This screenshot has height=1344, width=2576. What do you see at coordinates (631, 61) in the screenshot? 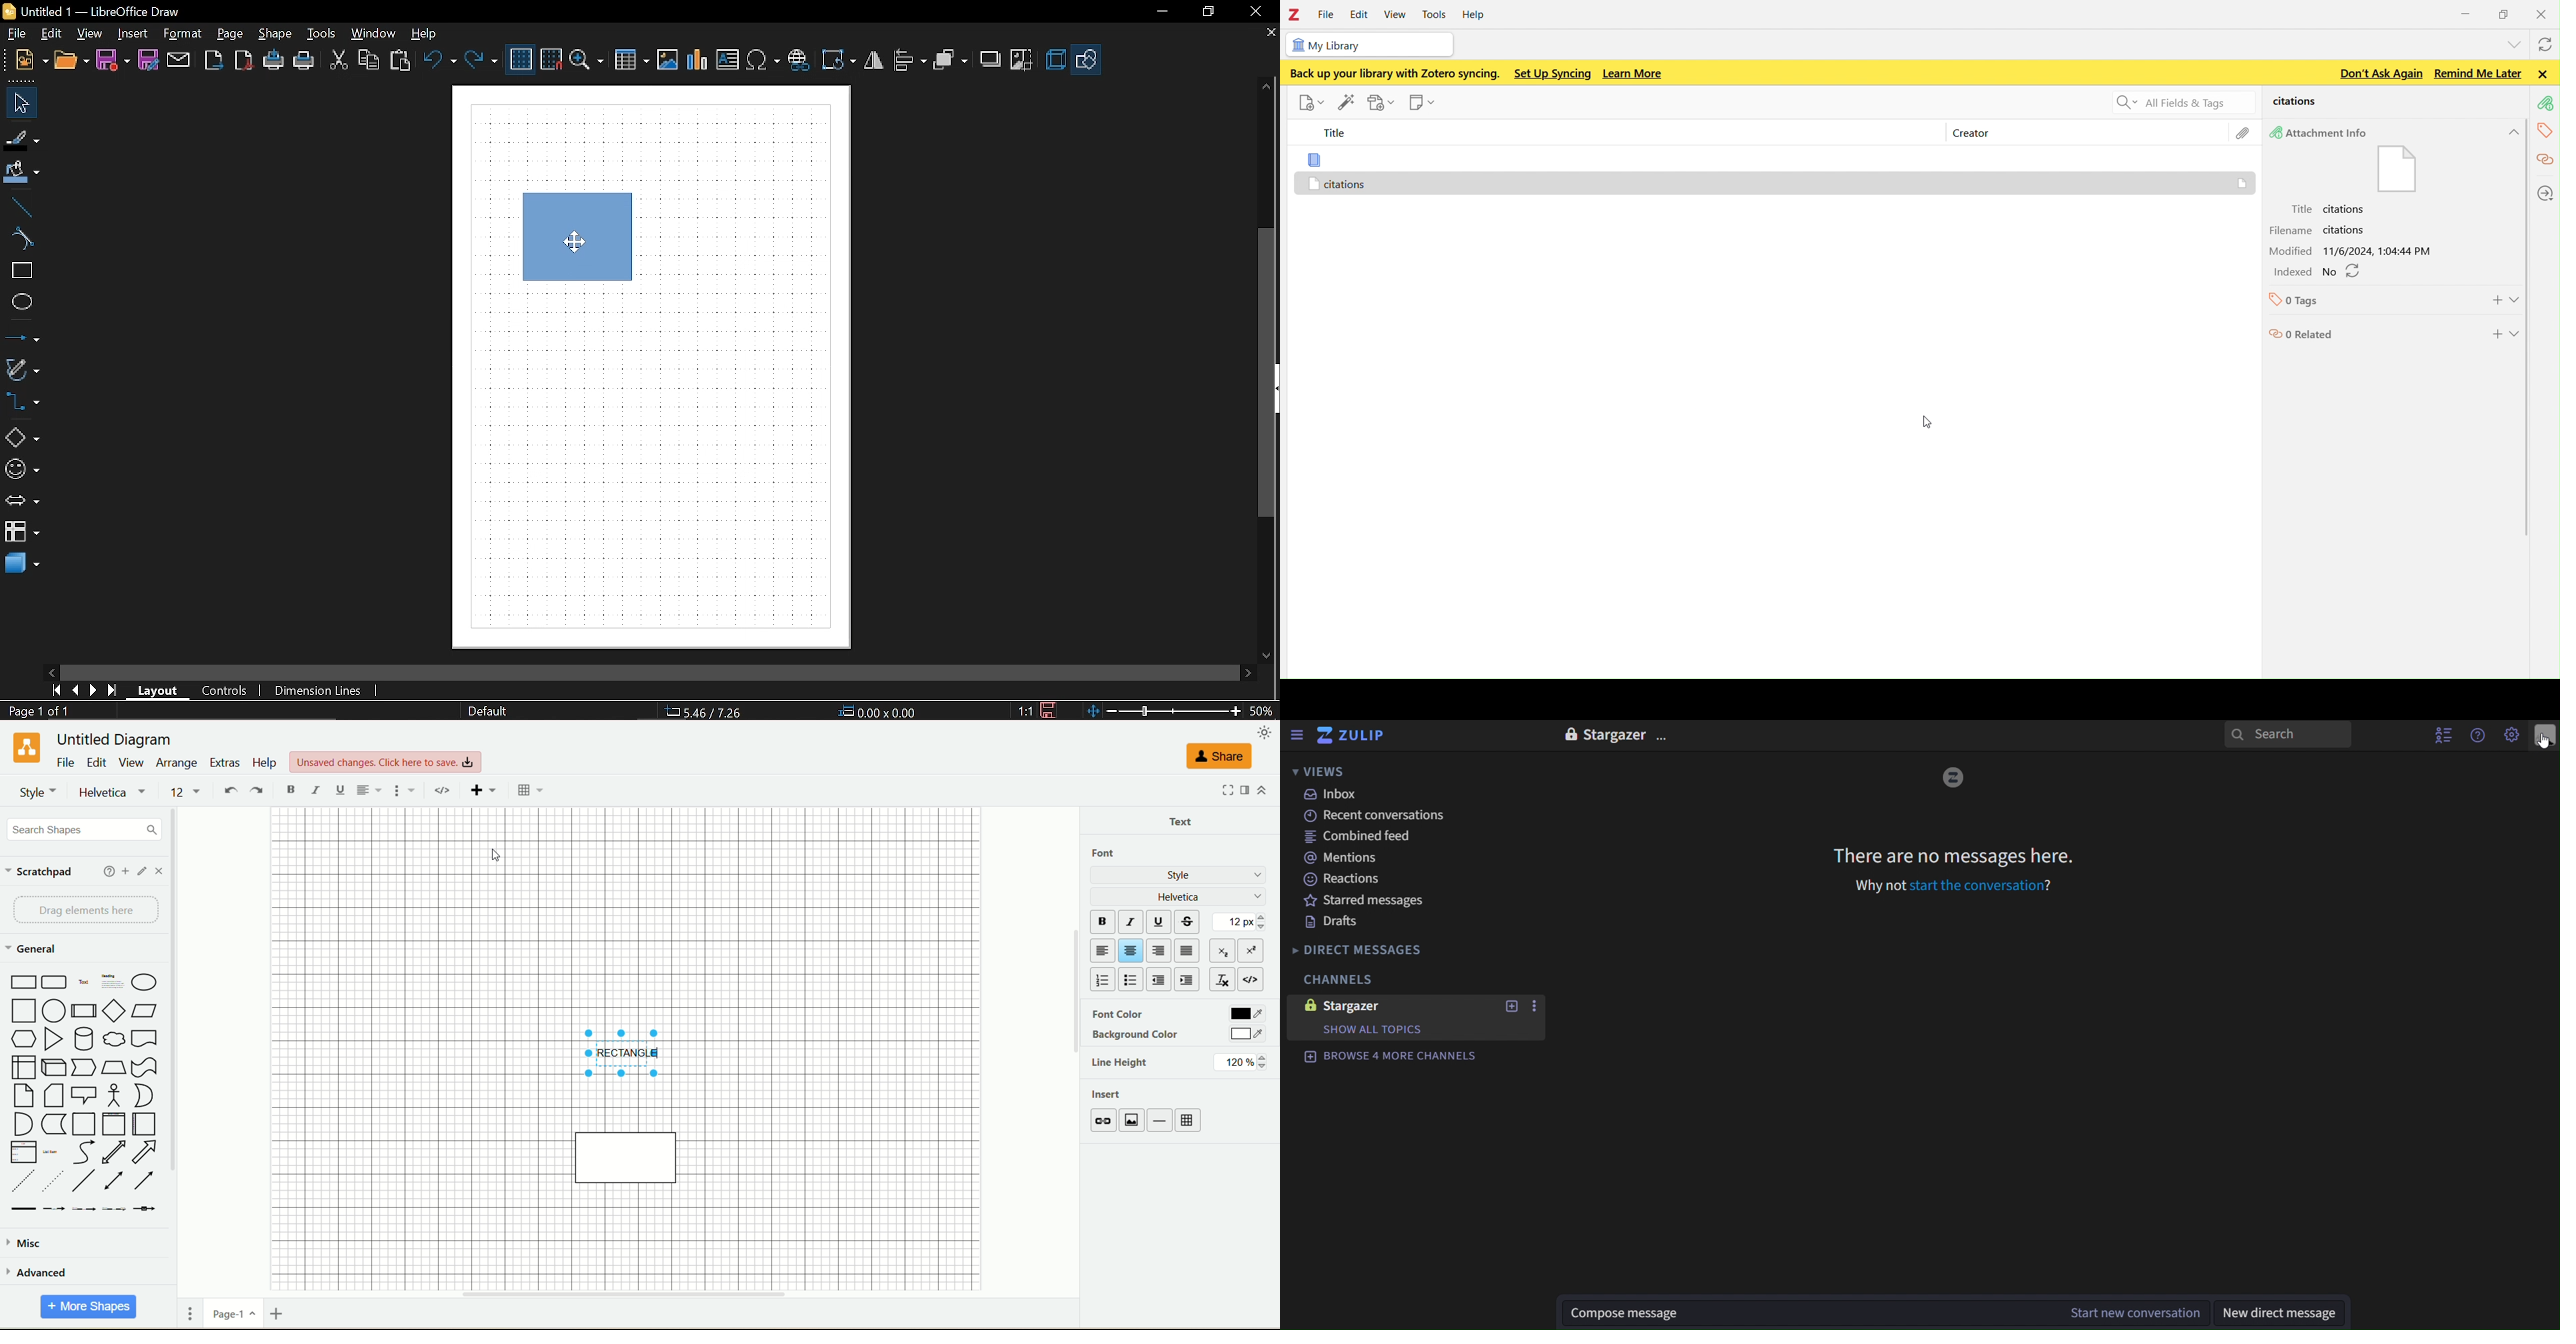
I see `insert table` at bounding box center [631, 61].